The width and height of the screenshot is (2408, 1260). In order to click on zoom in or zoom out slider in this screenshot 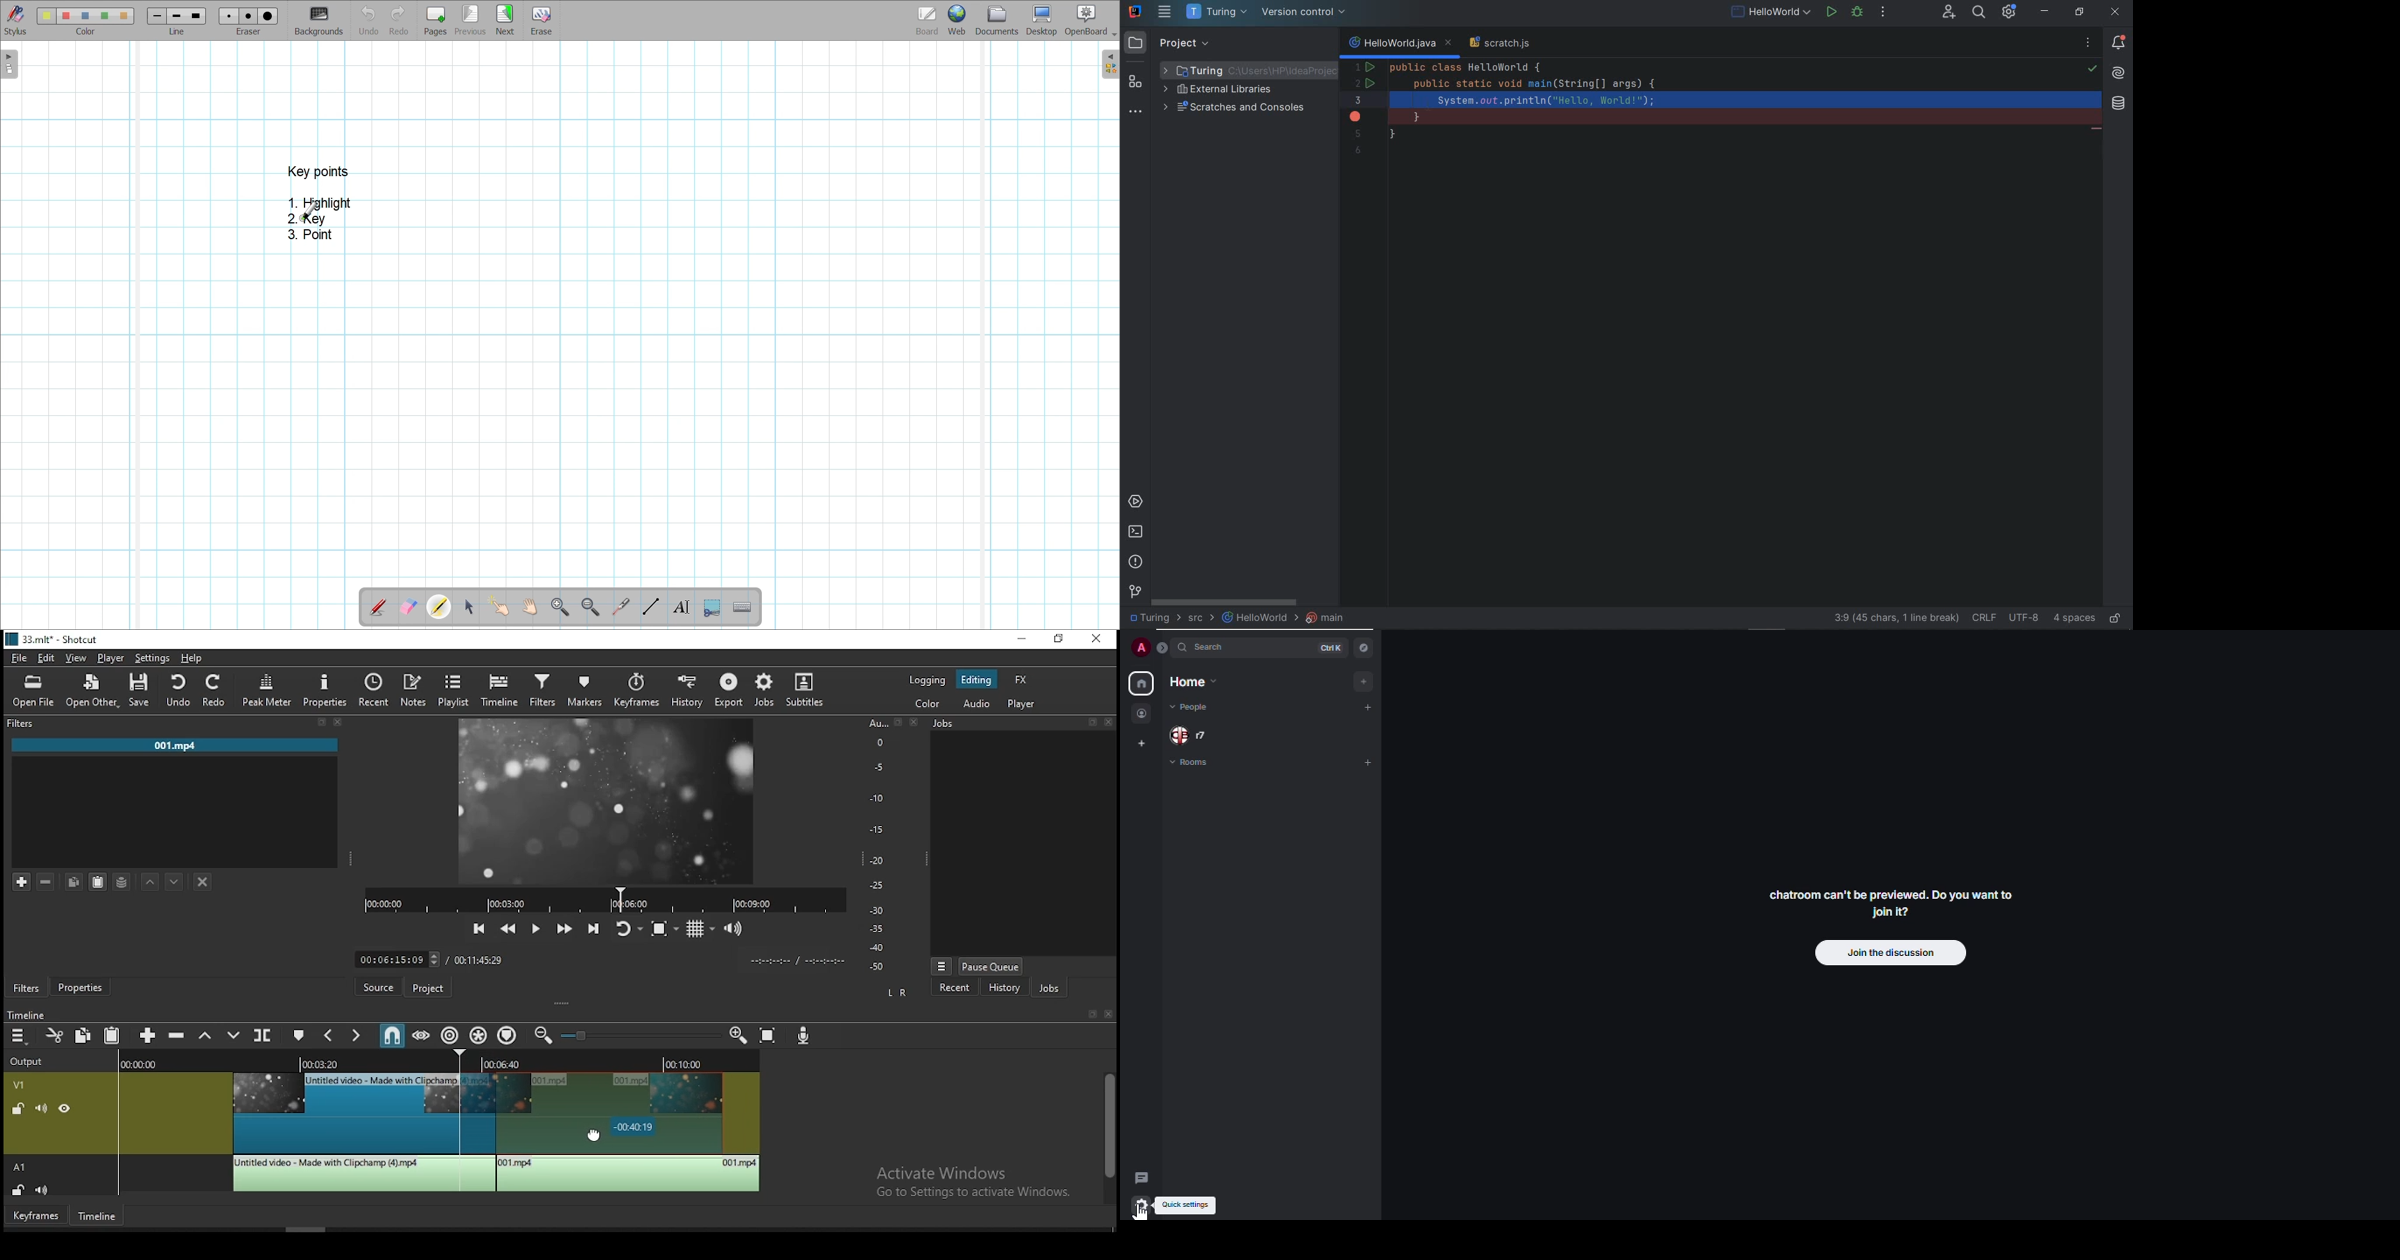, I will do `click(642, 1035)`.